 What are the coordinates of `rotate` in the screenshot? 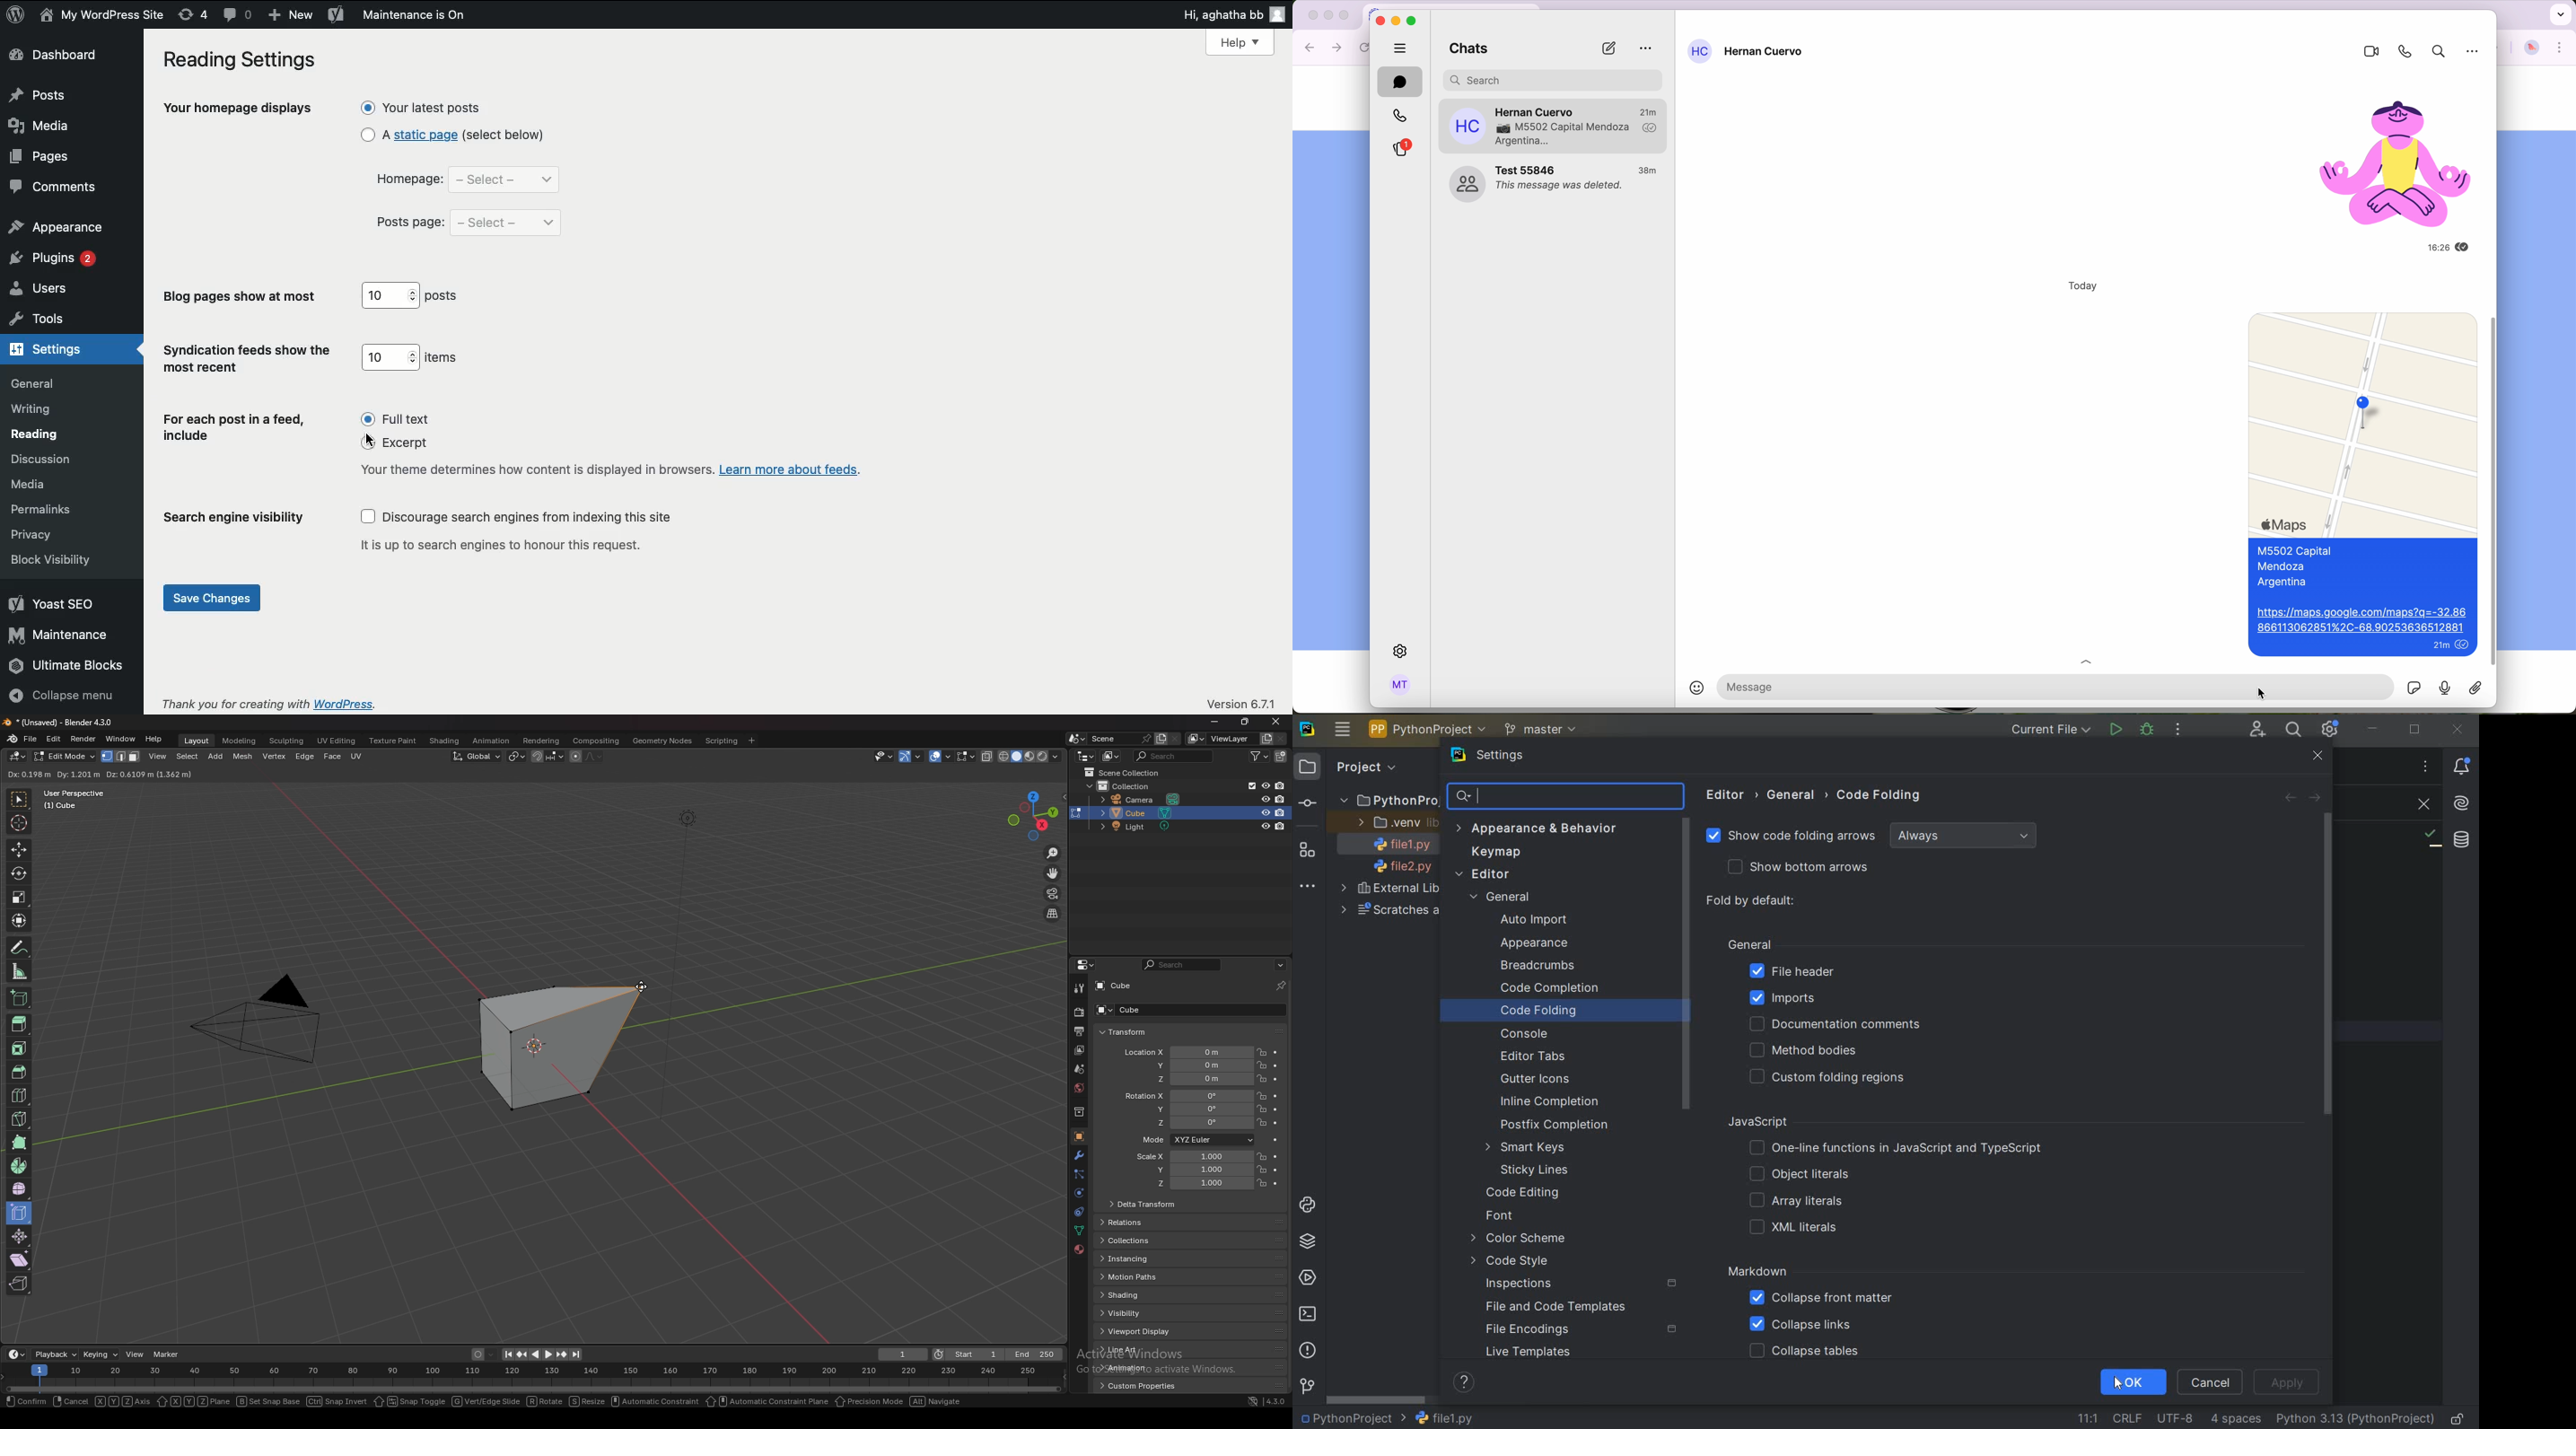 It's located at (18, 873).